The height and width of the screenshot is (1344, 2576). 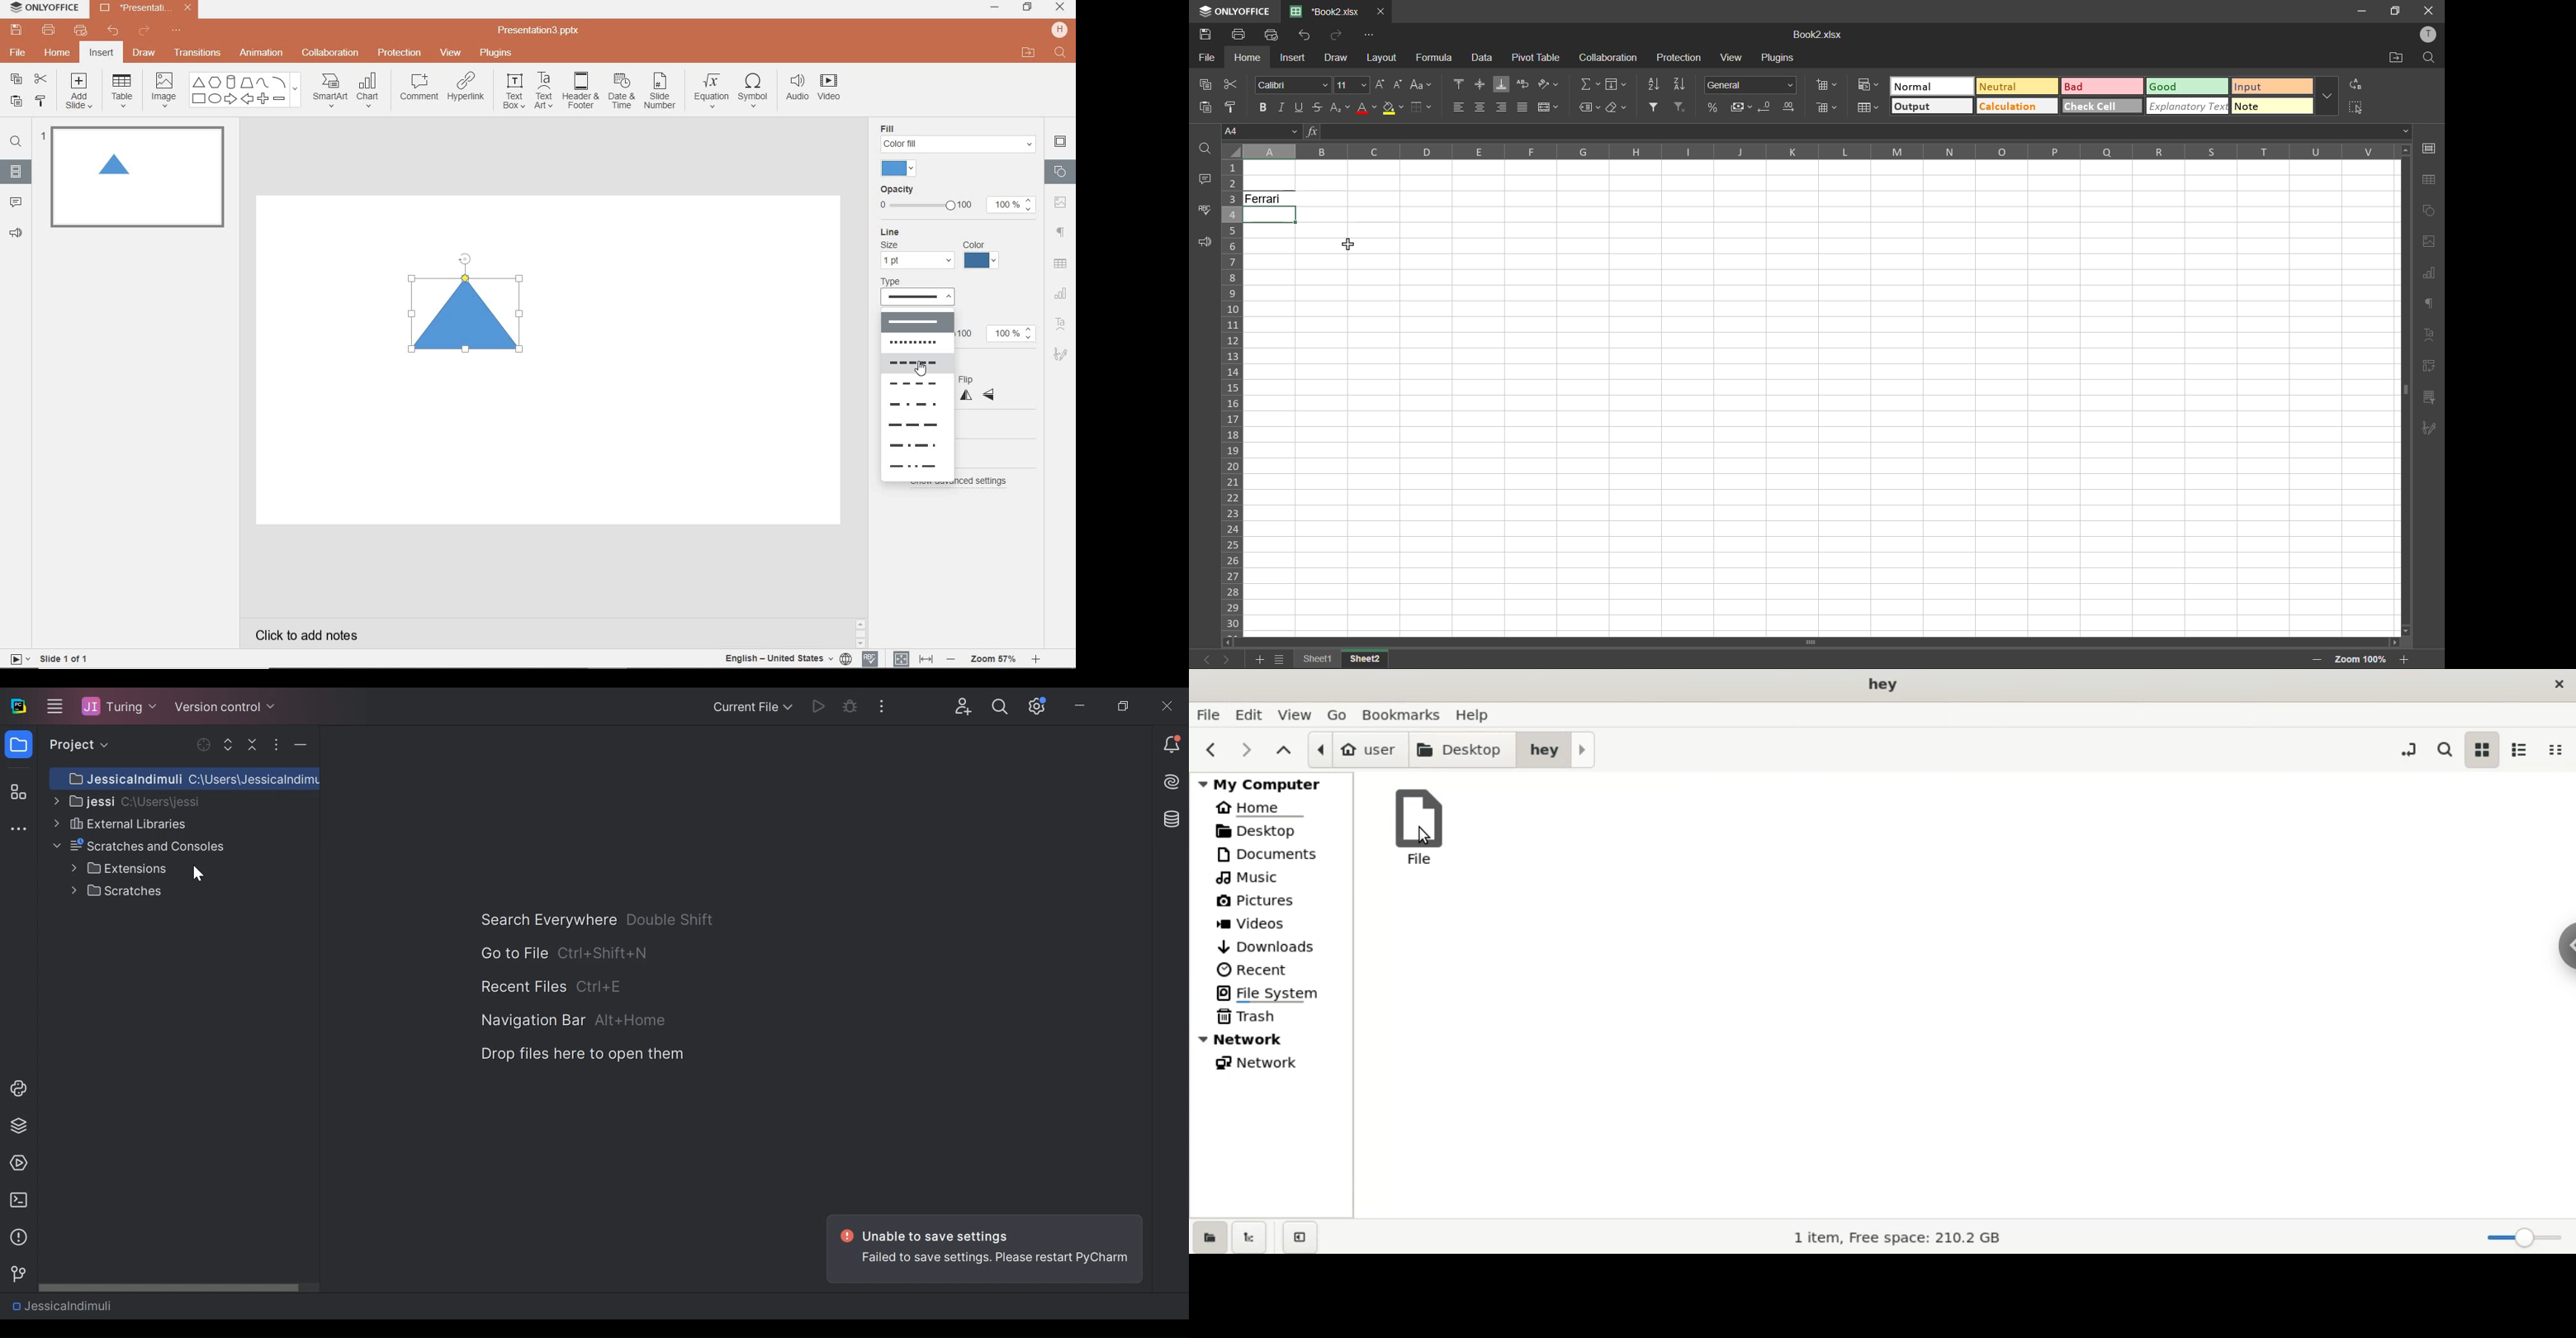 What do you see at coordinates (1203, 659) in the screenshot?
I see `previous` at bounding box center [1203, 659].